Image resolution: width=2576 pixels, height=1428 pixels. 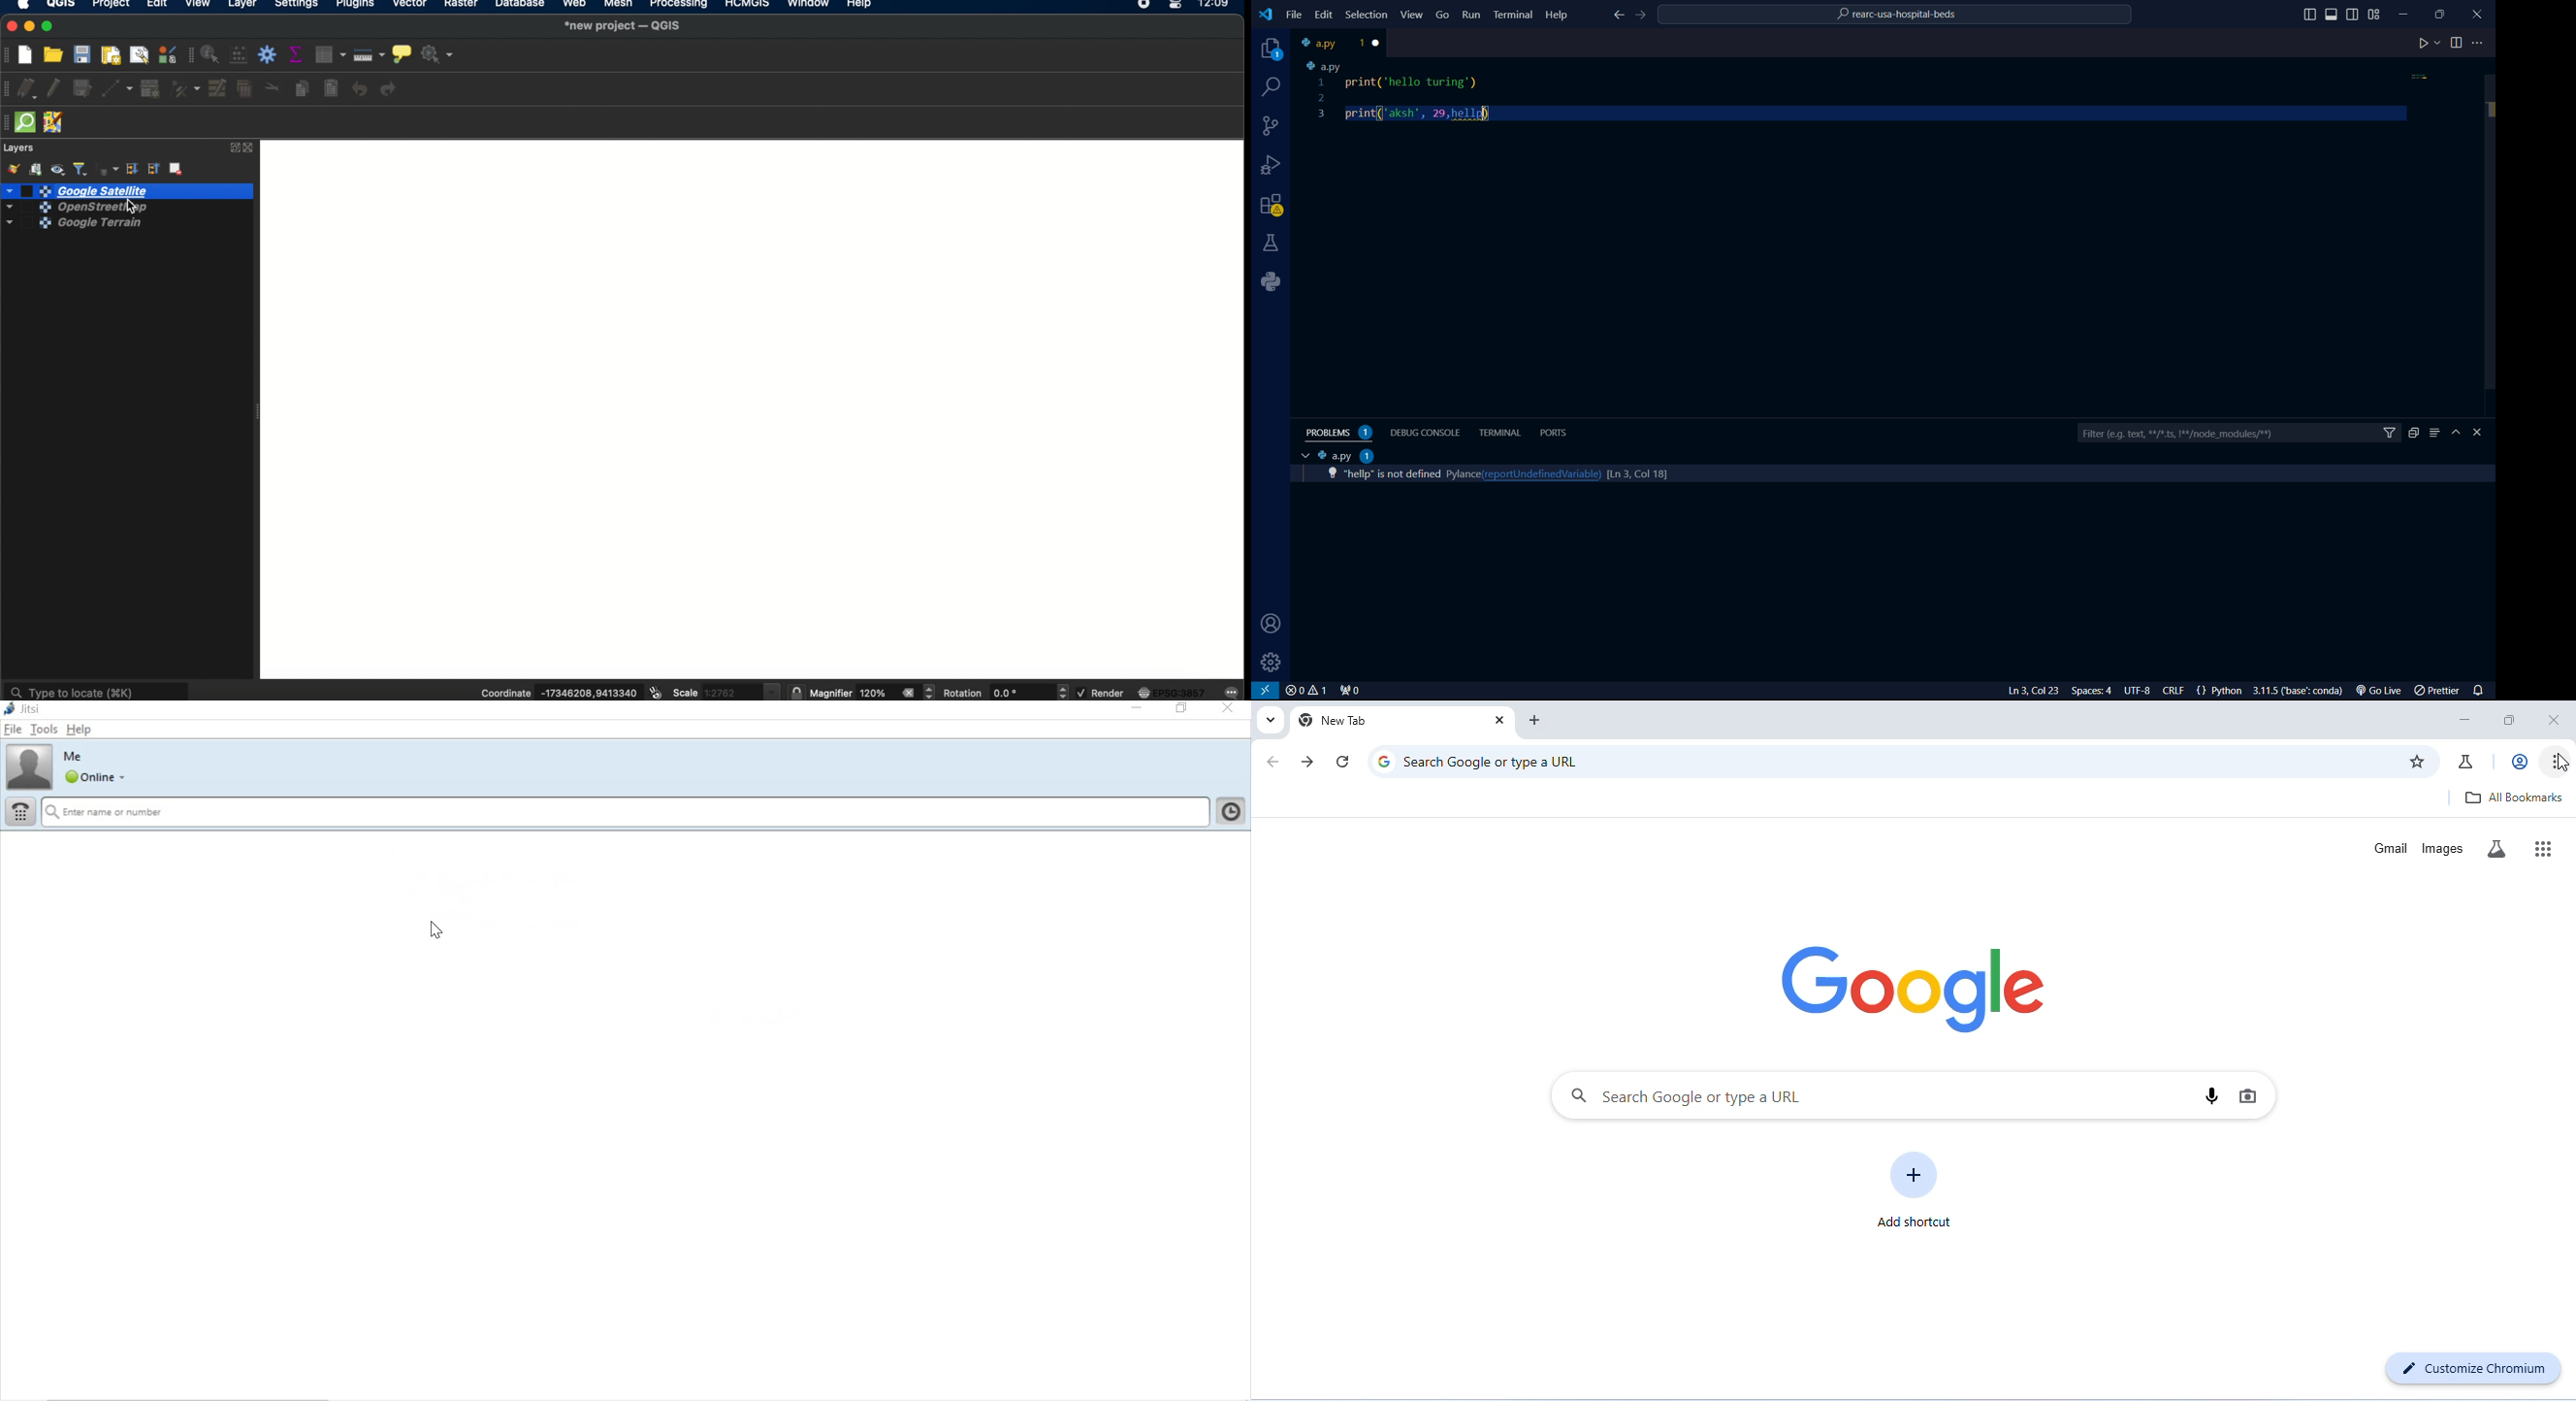 I want to click on new project, so click(x=29, y=53).